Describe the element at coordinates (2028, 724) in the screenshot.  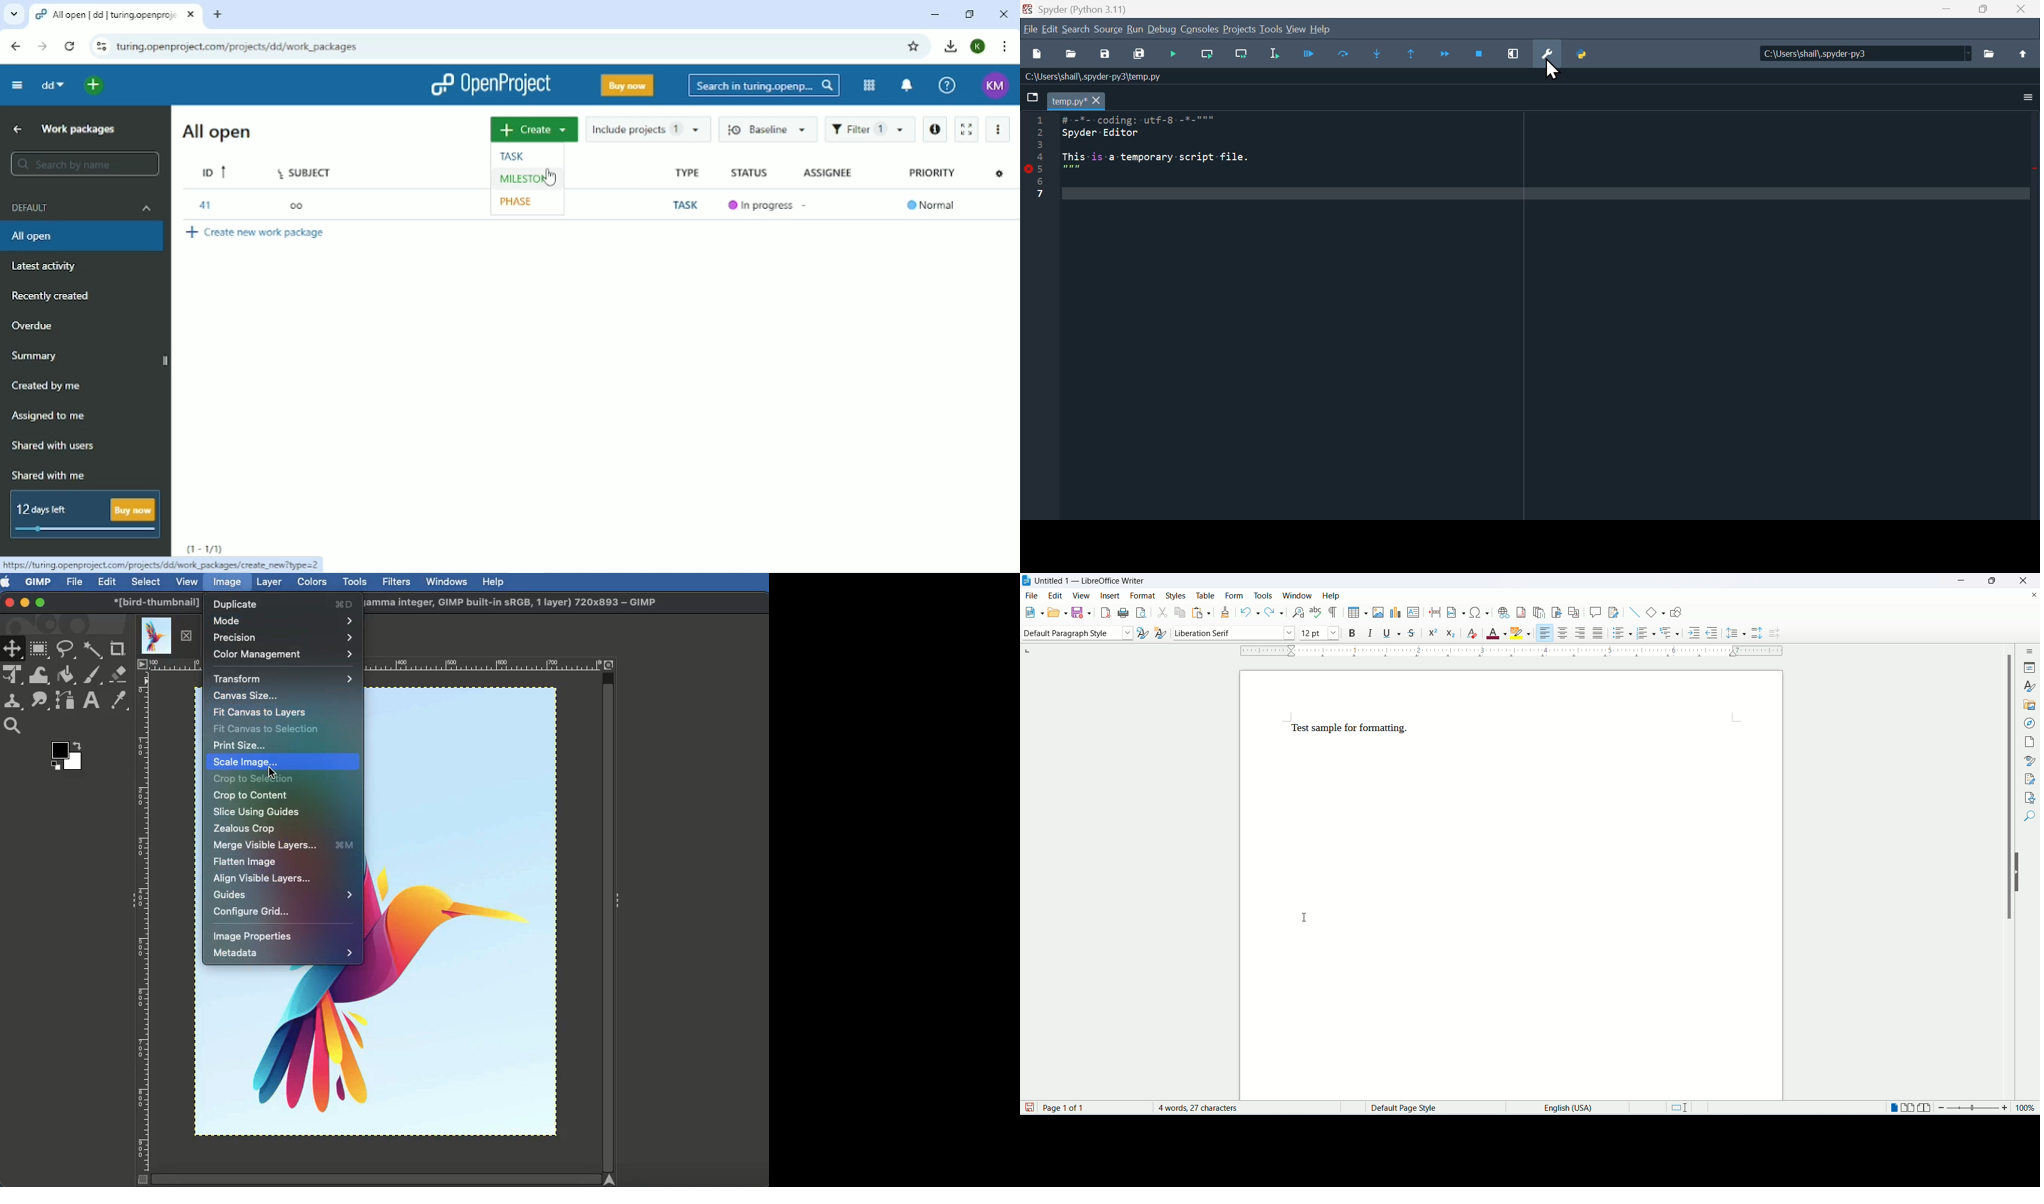
I see `navigator` at that location.